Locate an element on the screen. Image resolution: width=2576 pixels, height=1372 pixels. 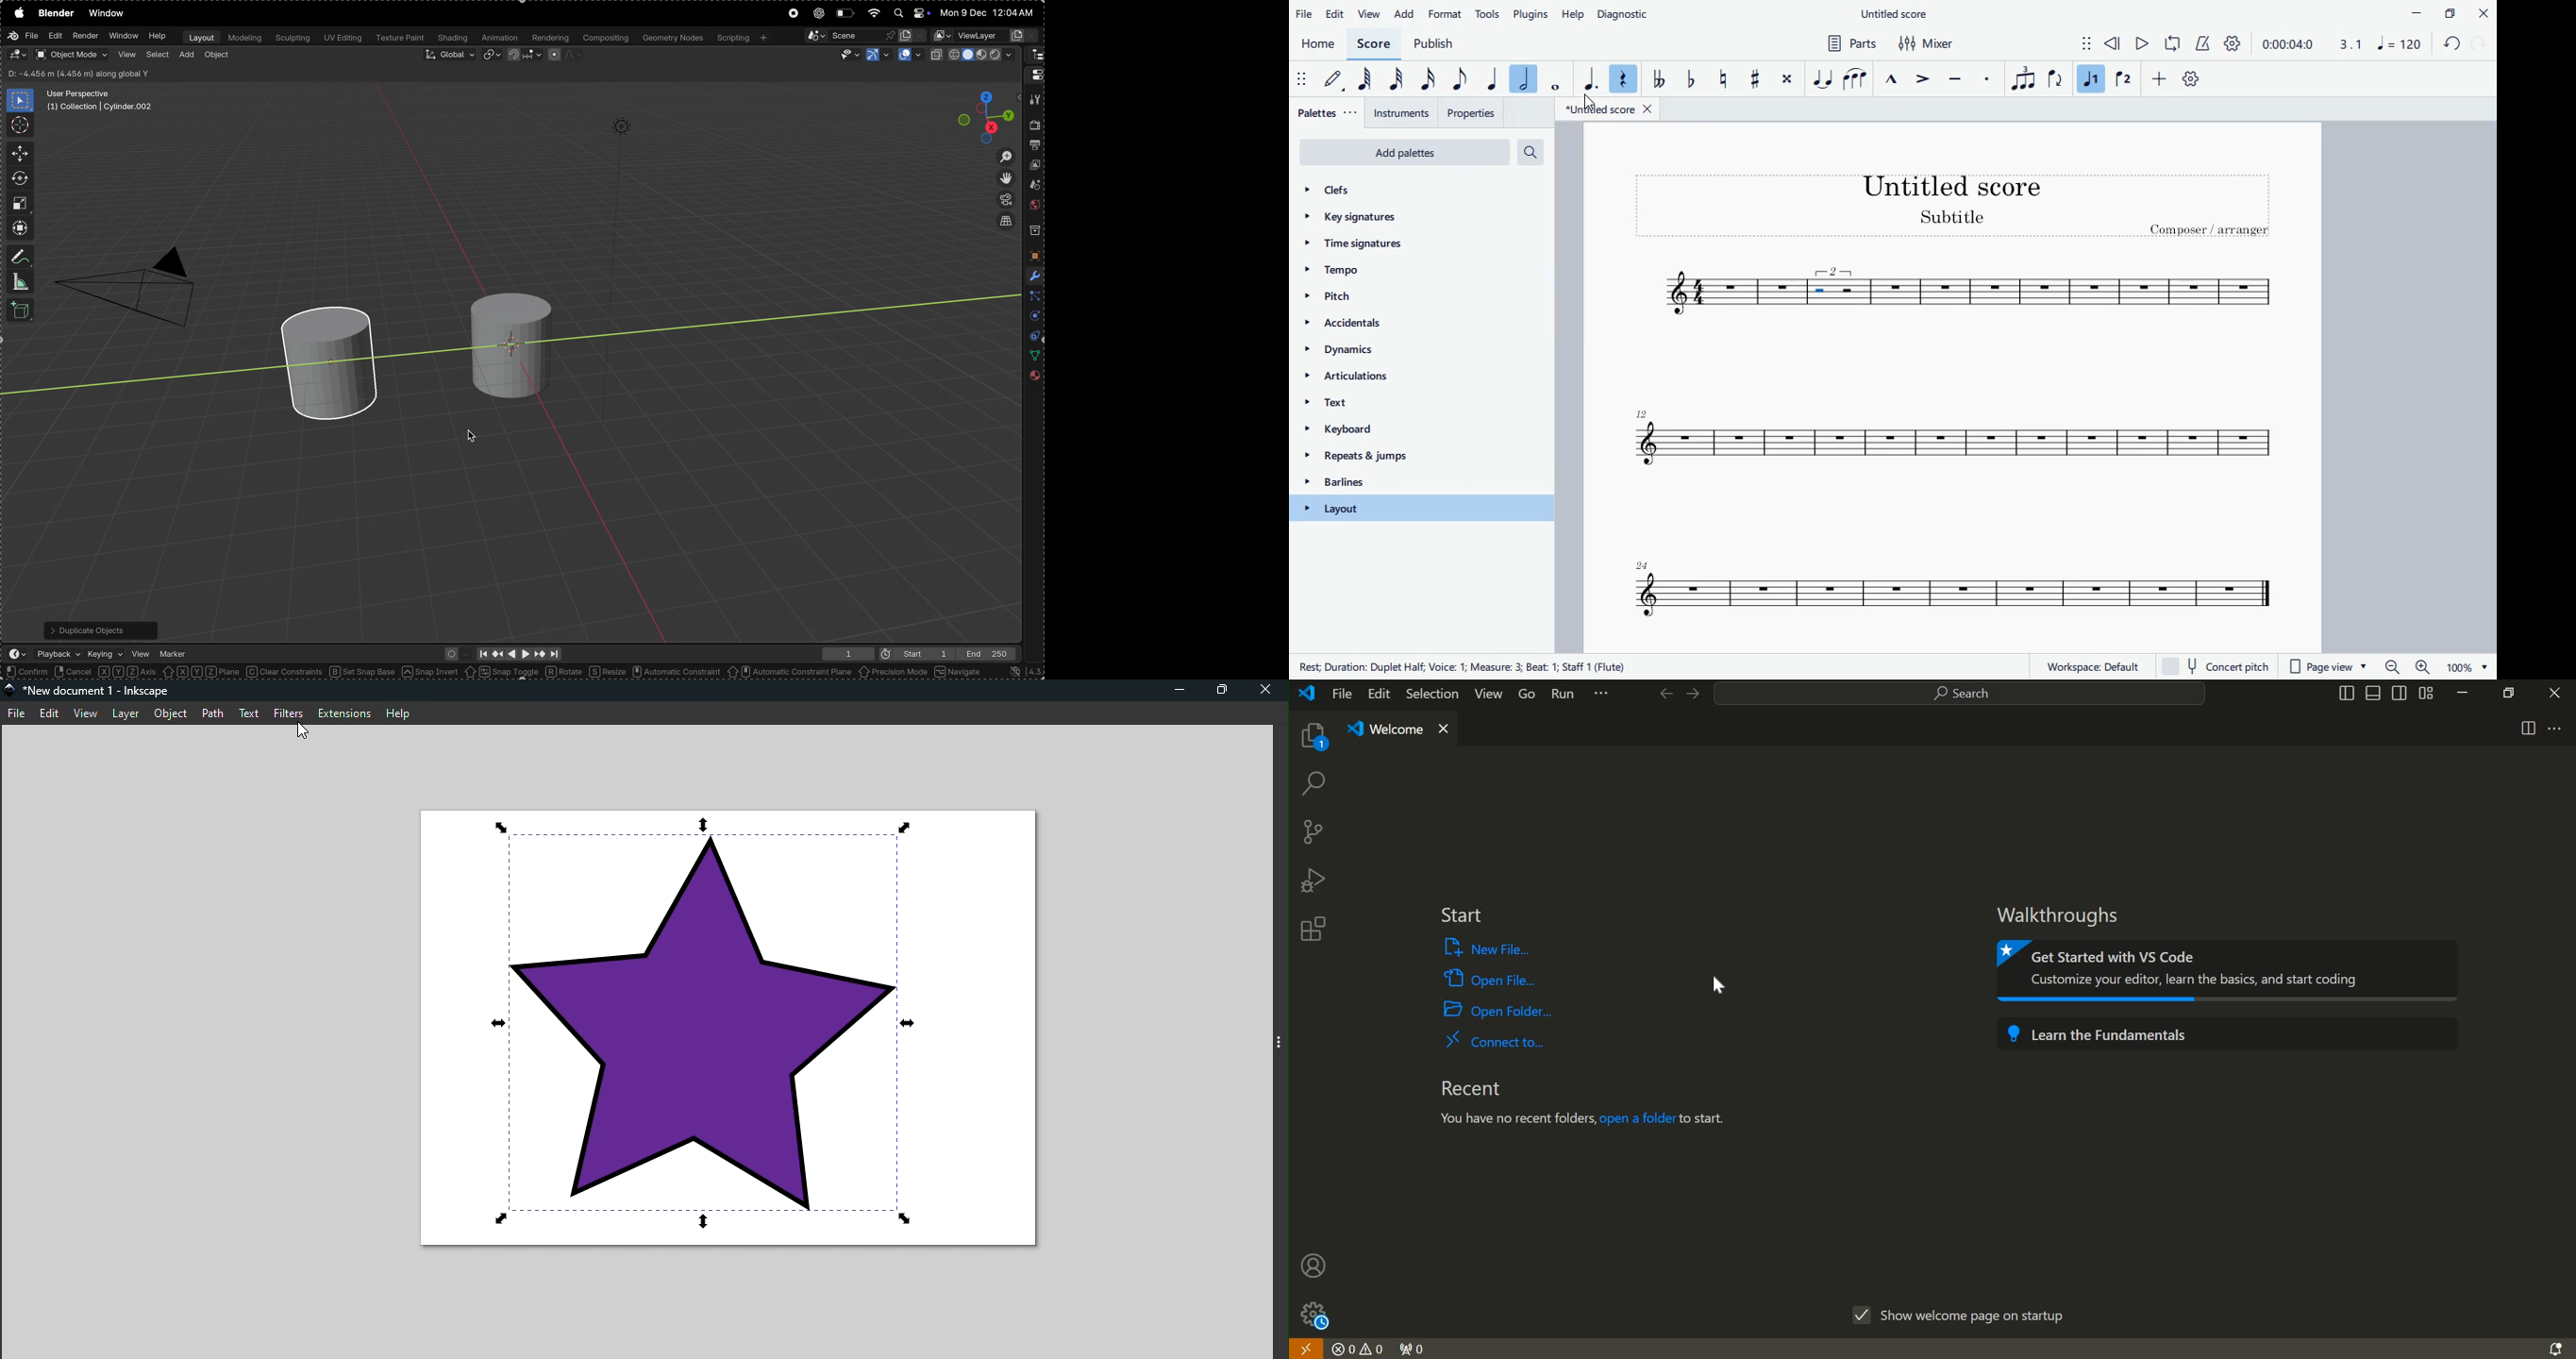
tenuto is located at coordinates (1958, 77).